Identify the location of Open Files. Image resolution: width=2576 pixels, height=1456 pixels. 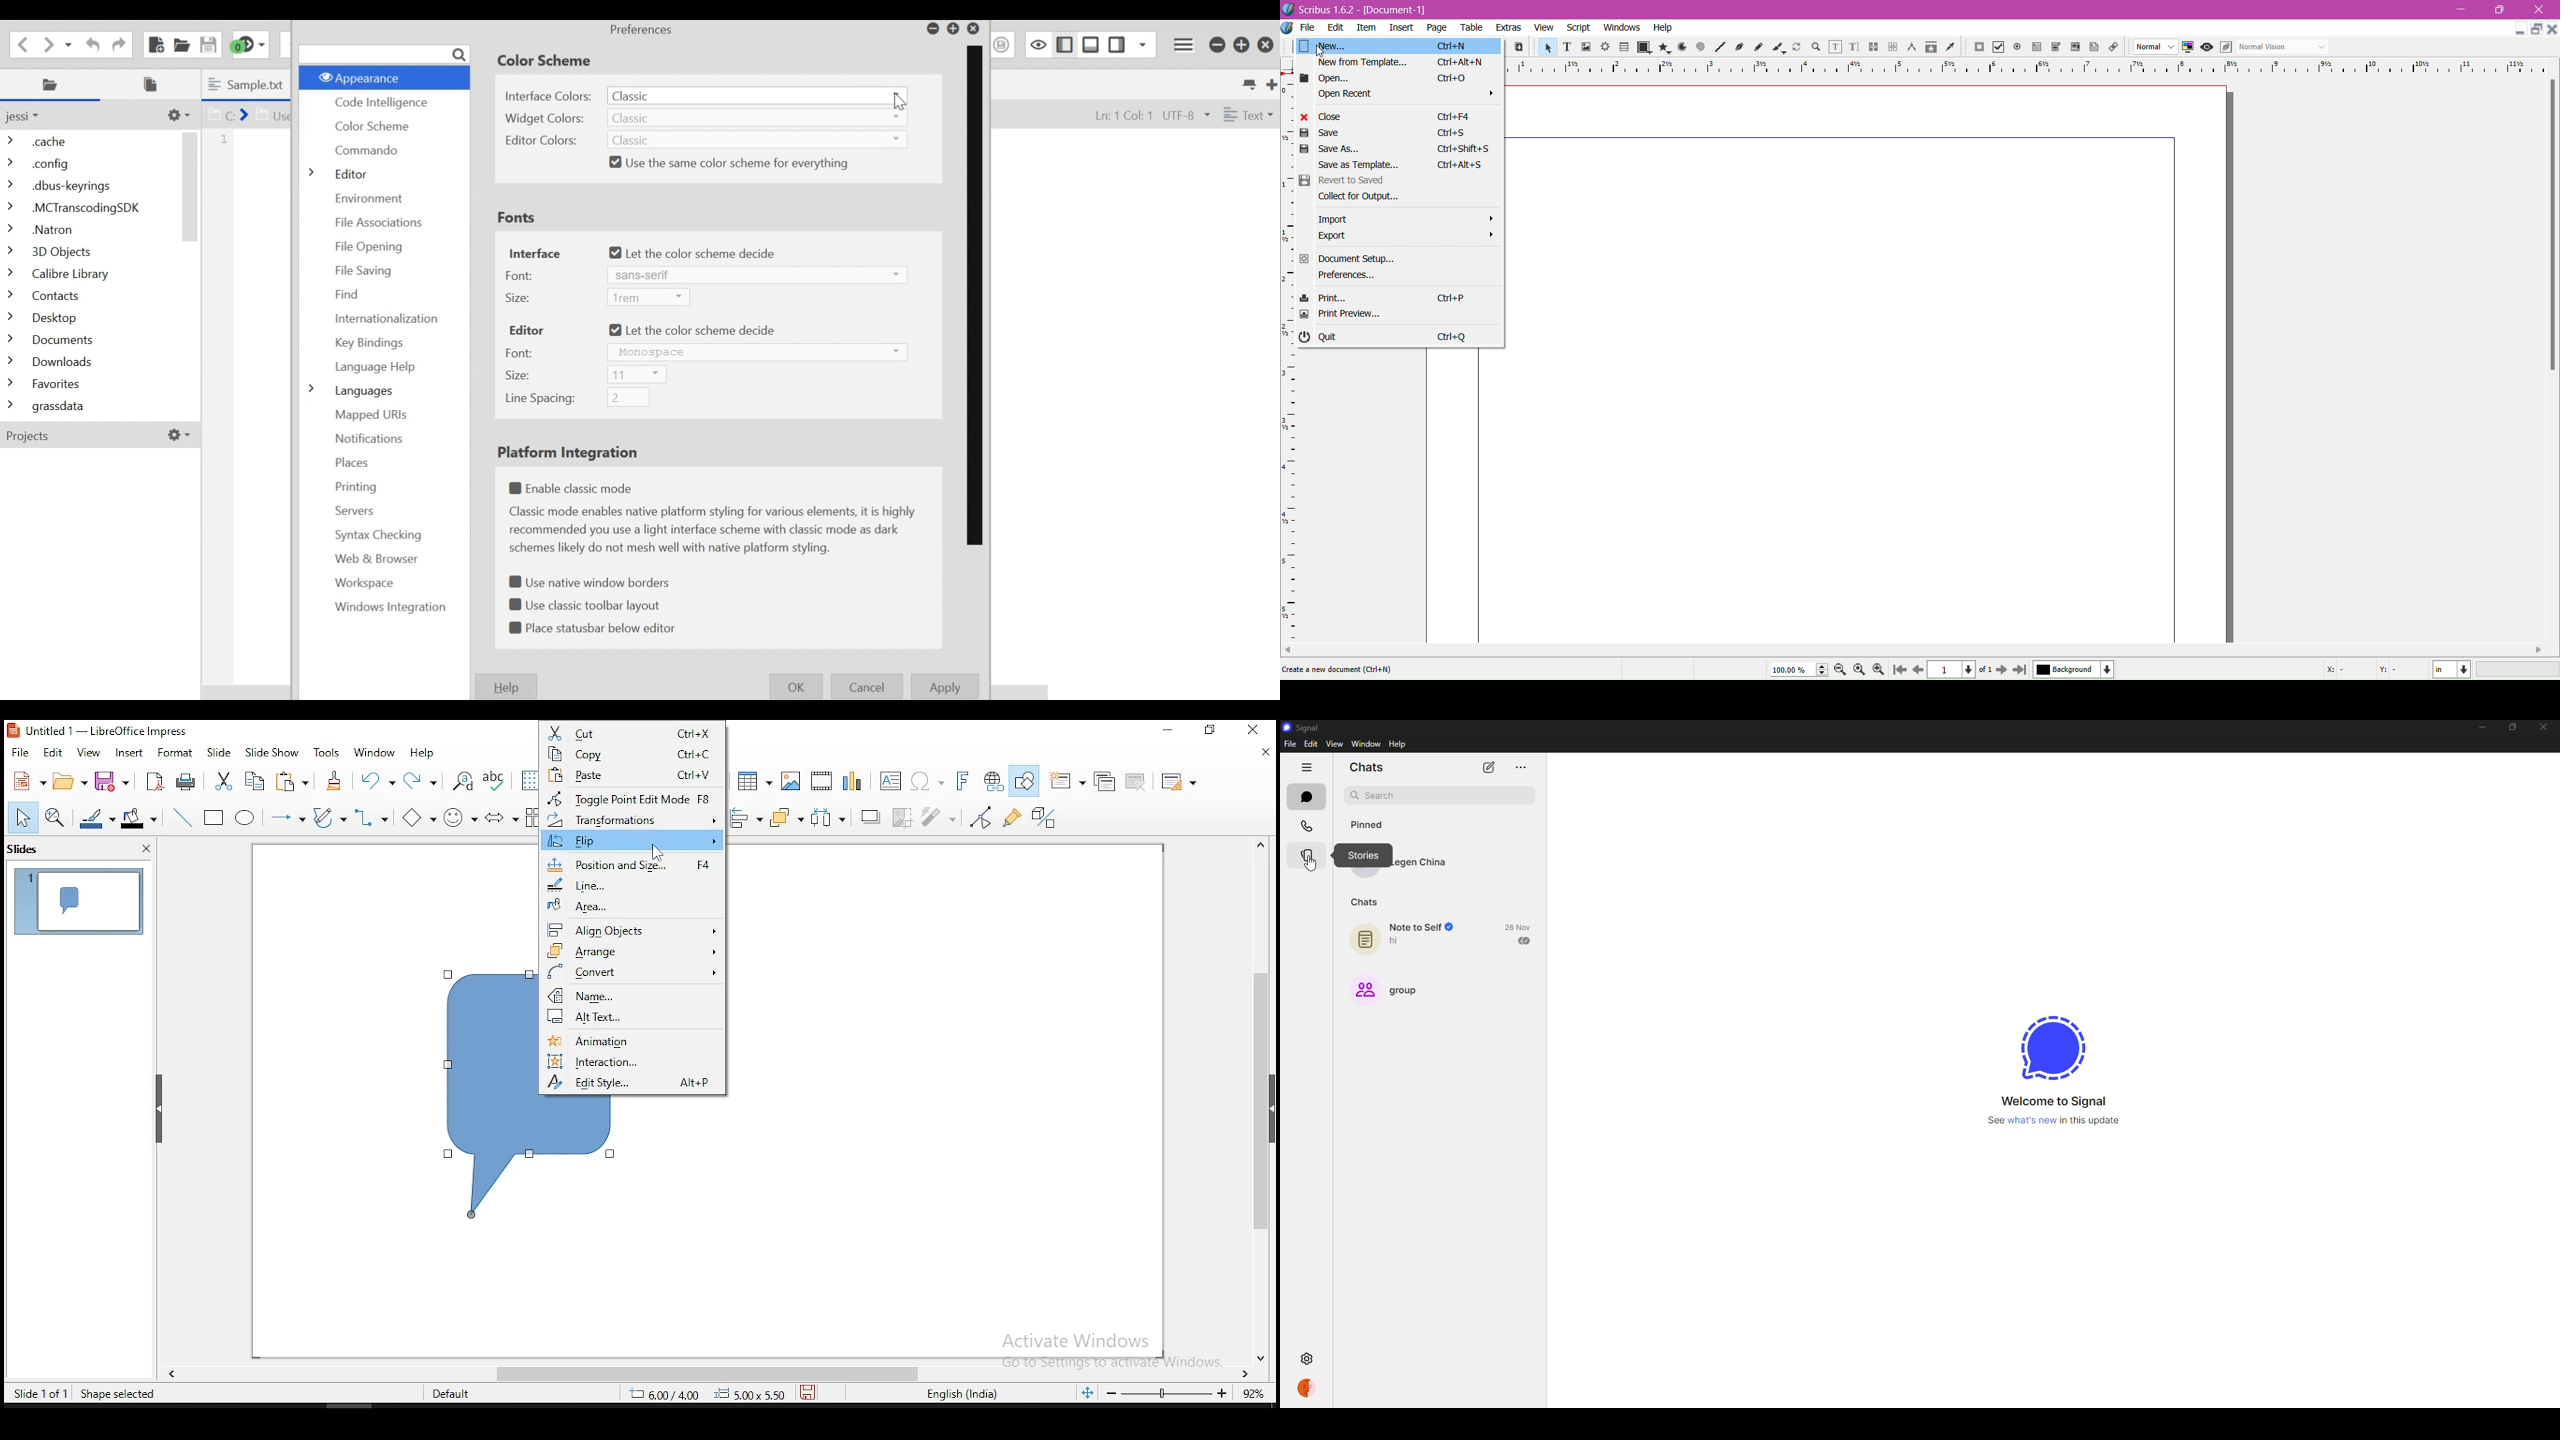
(155, 84).